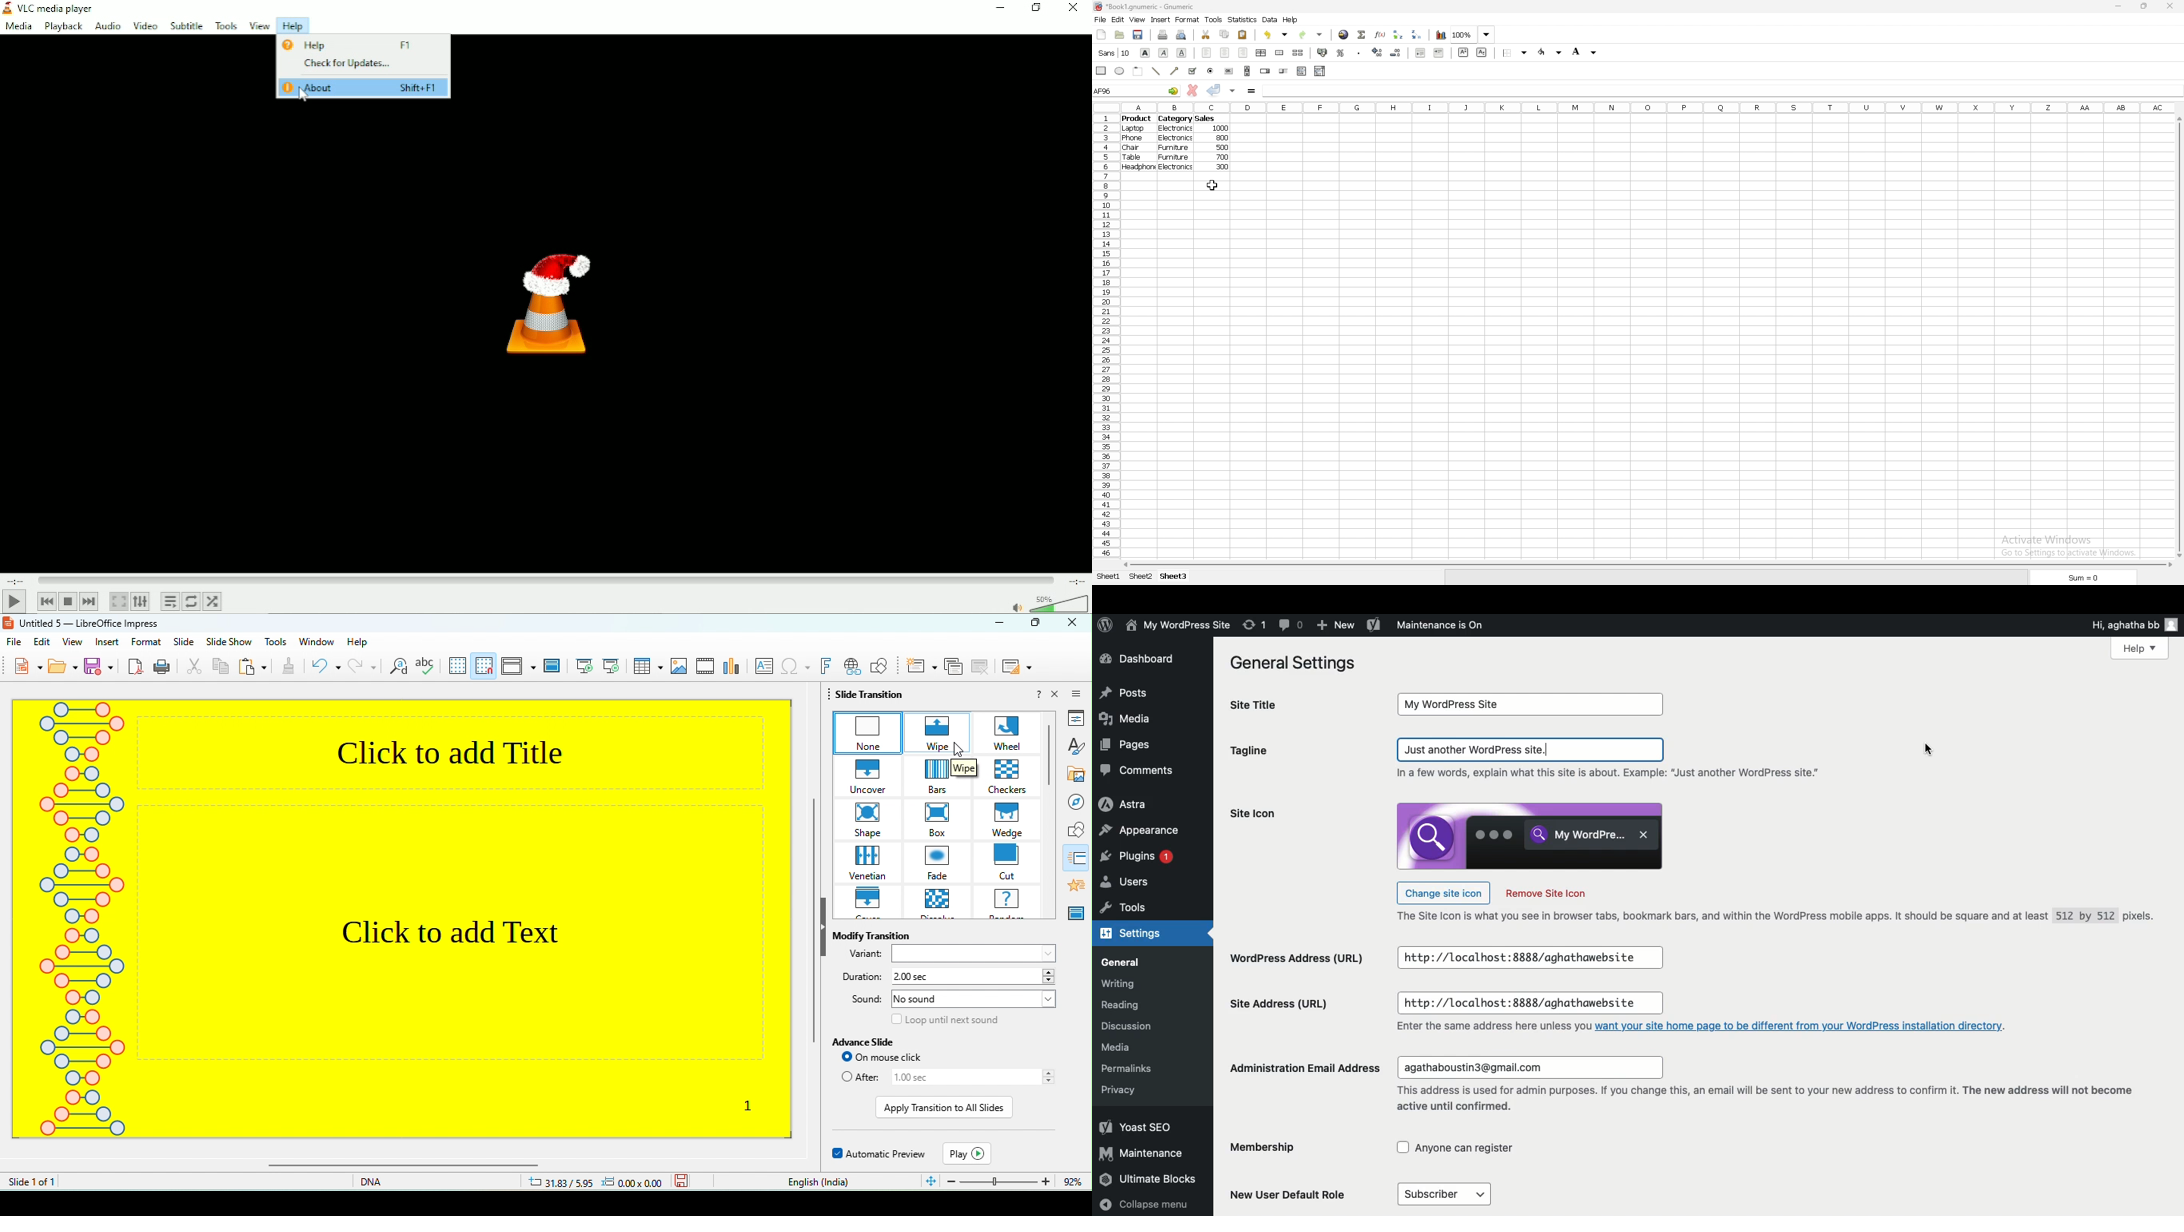  Describe the element at coordinates (1442, 36) in the screenshot. I see `chart` at that location.